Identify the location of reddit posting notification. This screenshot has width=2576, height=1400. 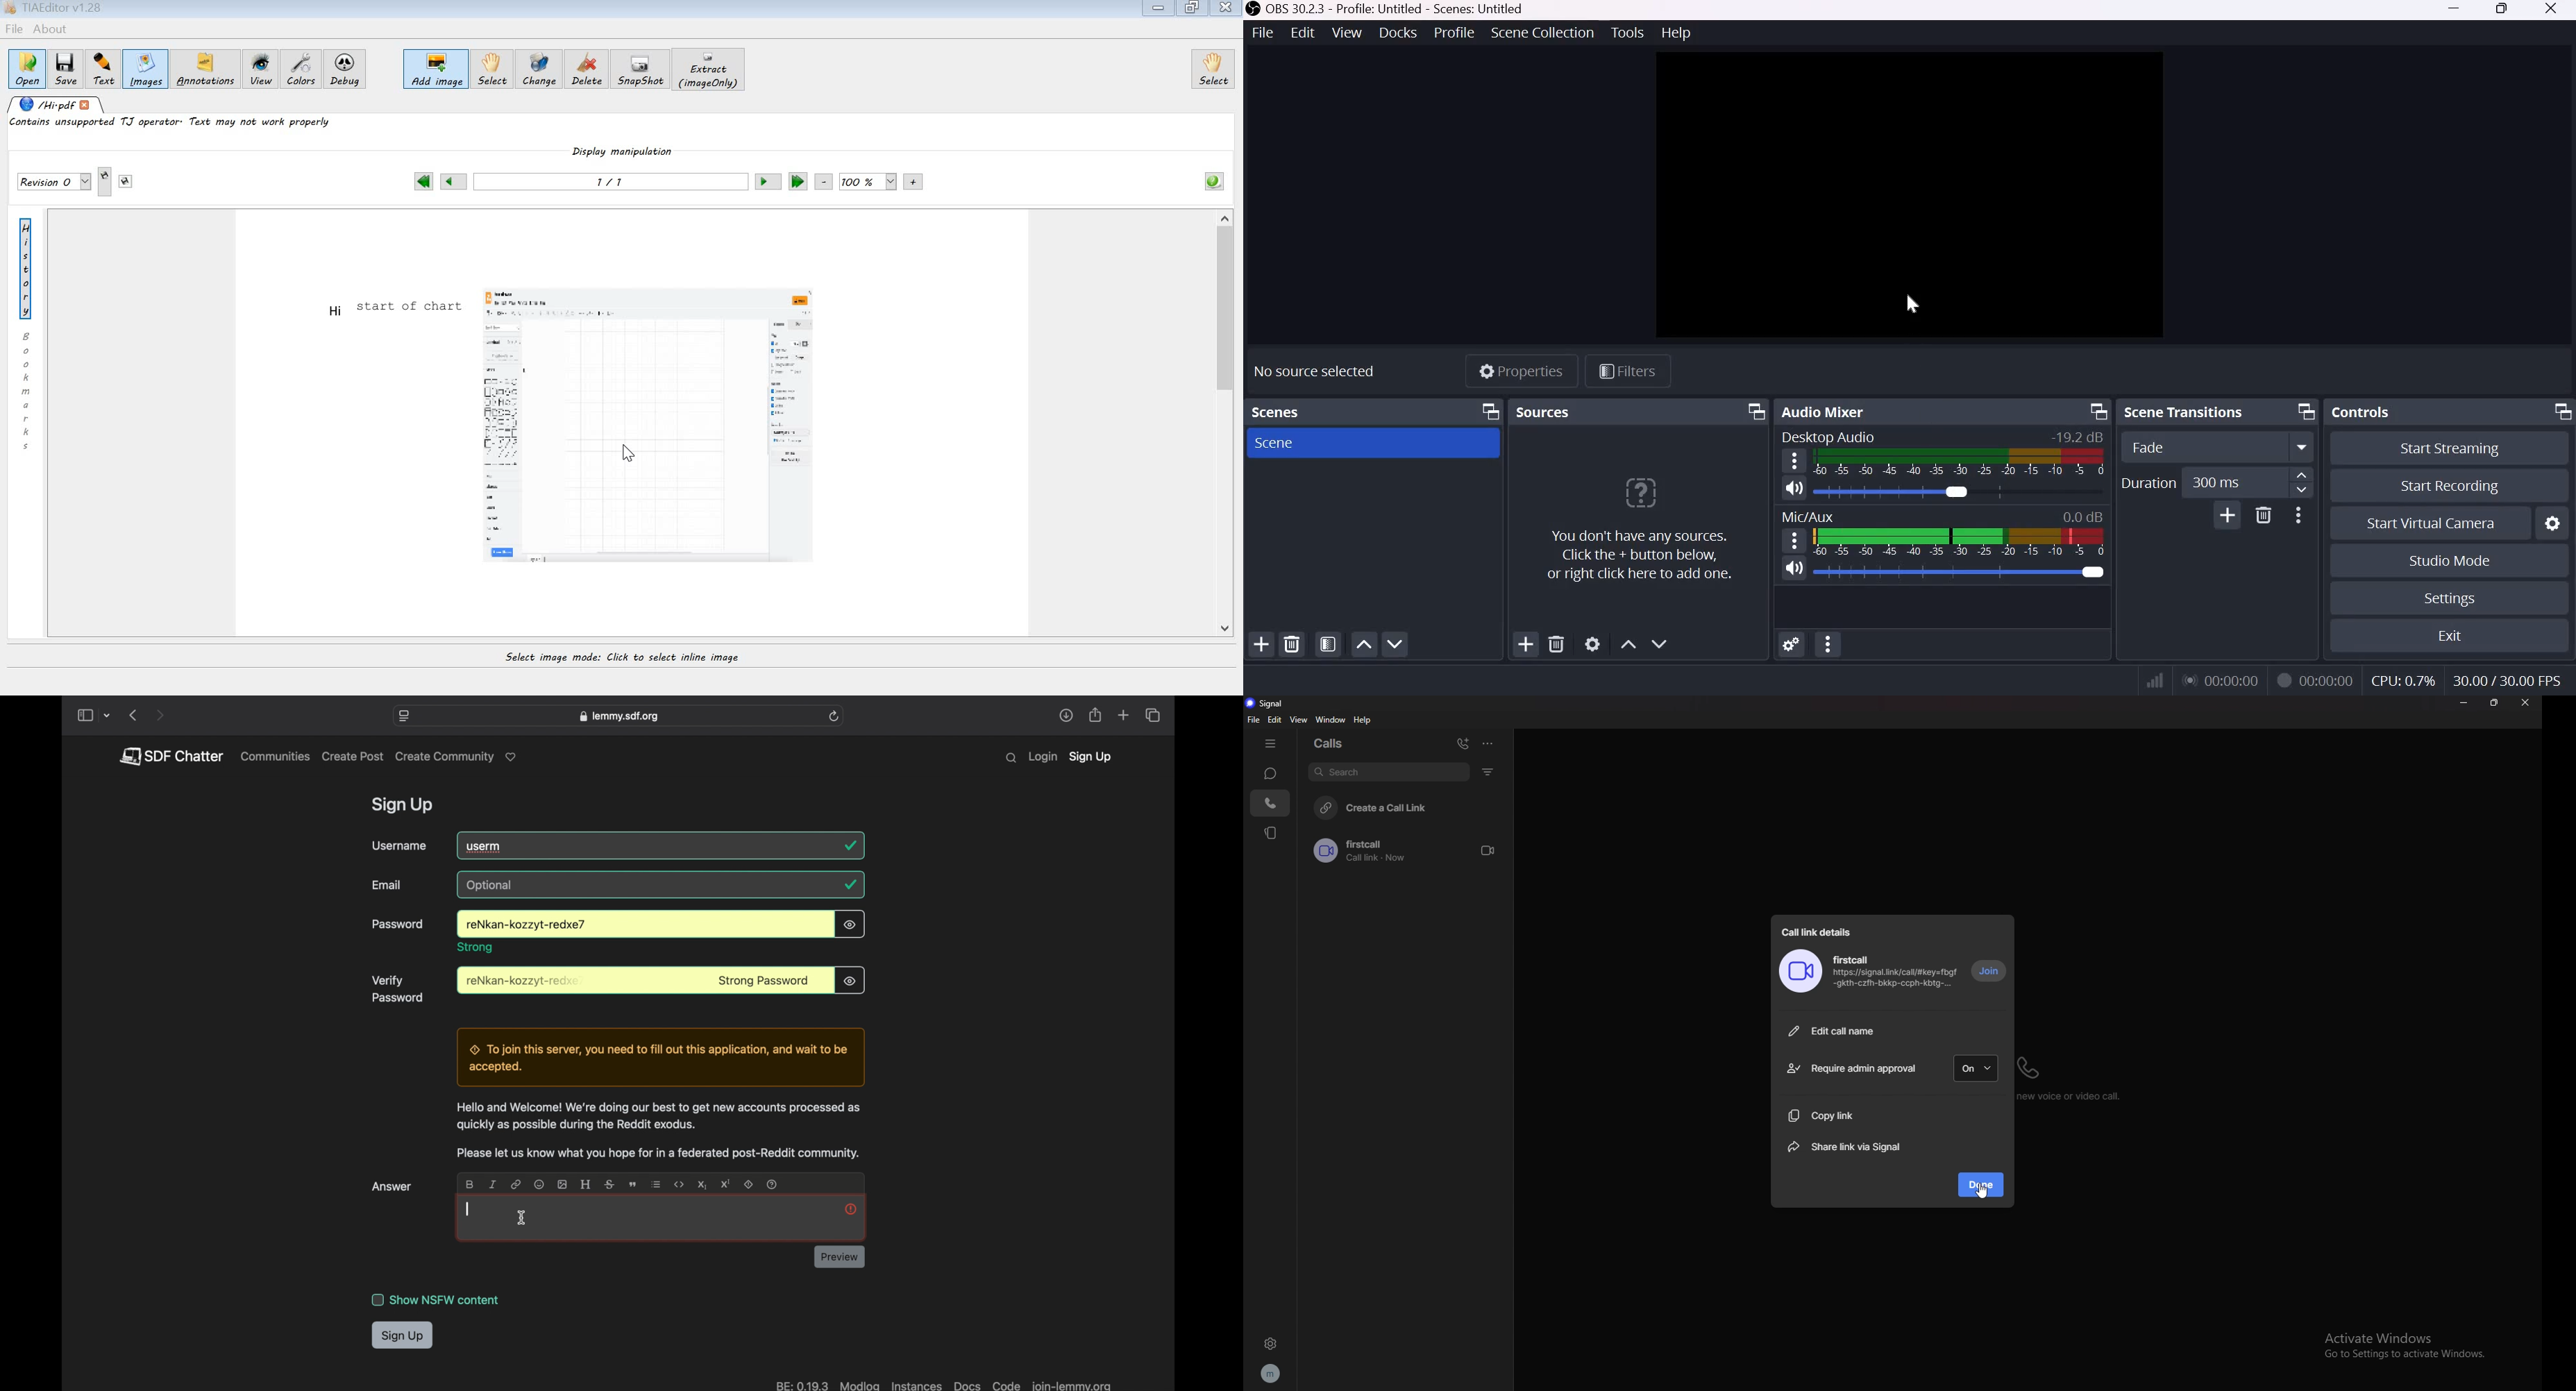
(658, 1154).